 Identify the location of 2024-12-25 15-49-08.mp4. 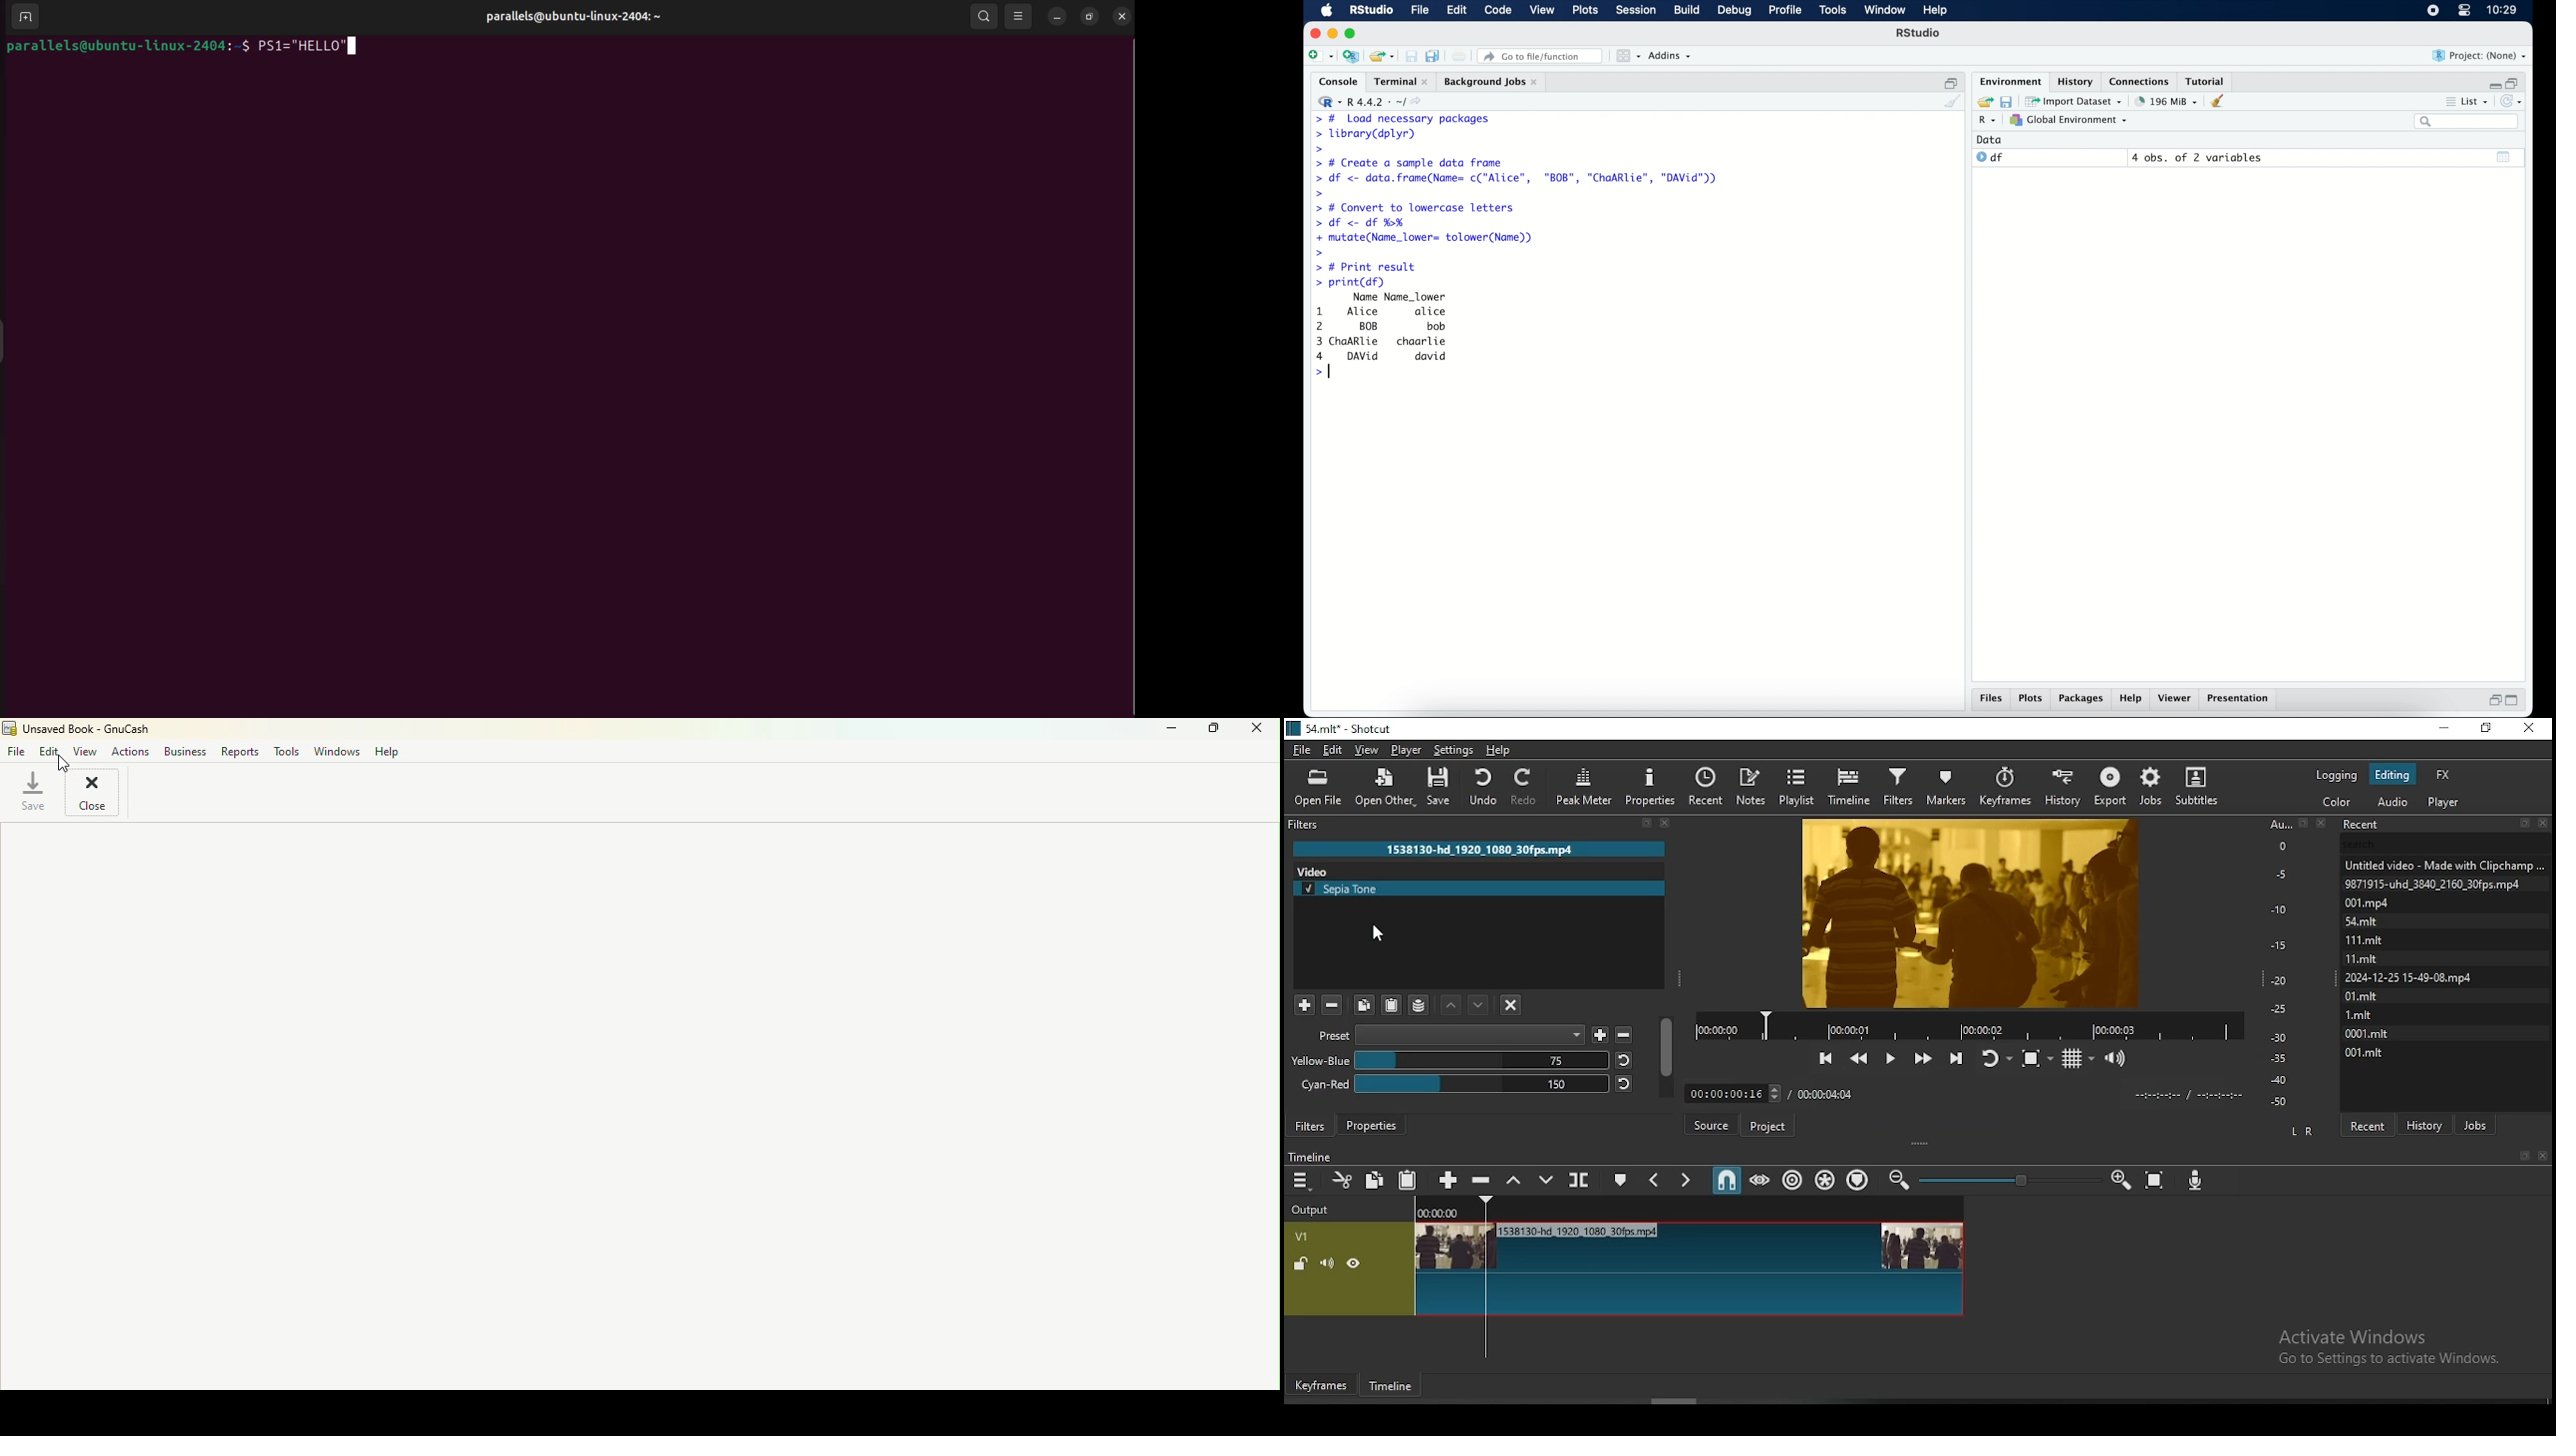
(2408, 977).